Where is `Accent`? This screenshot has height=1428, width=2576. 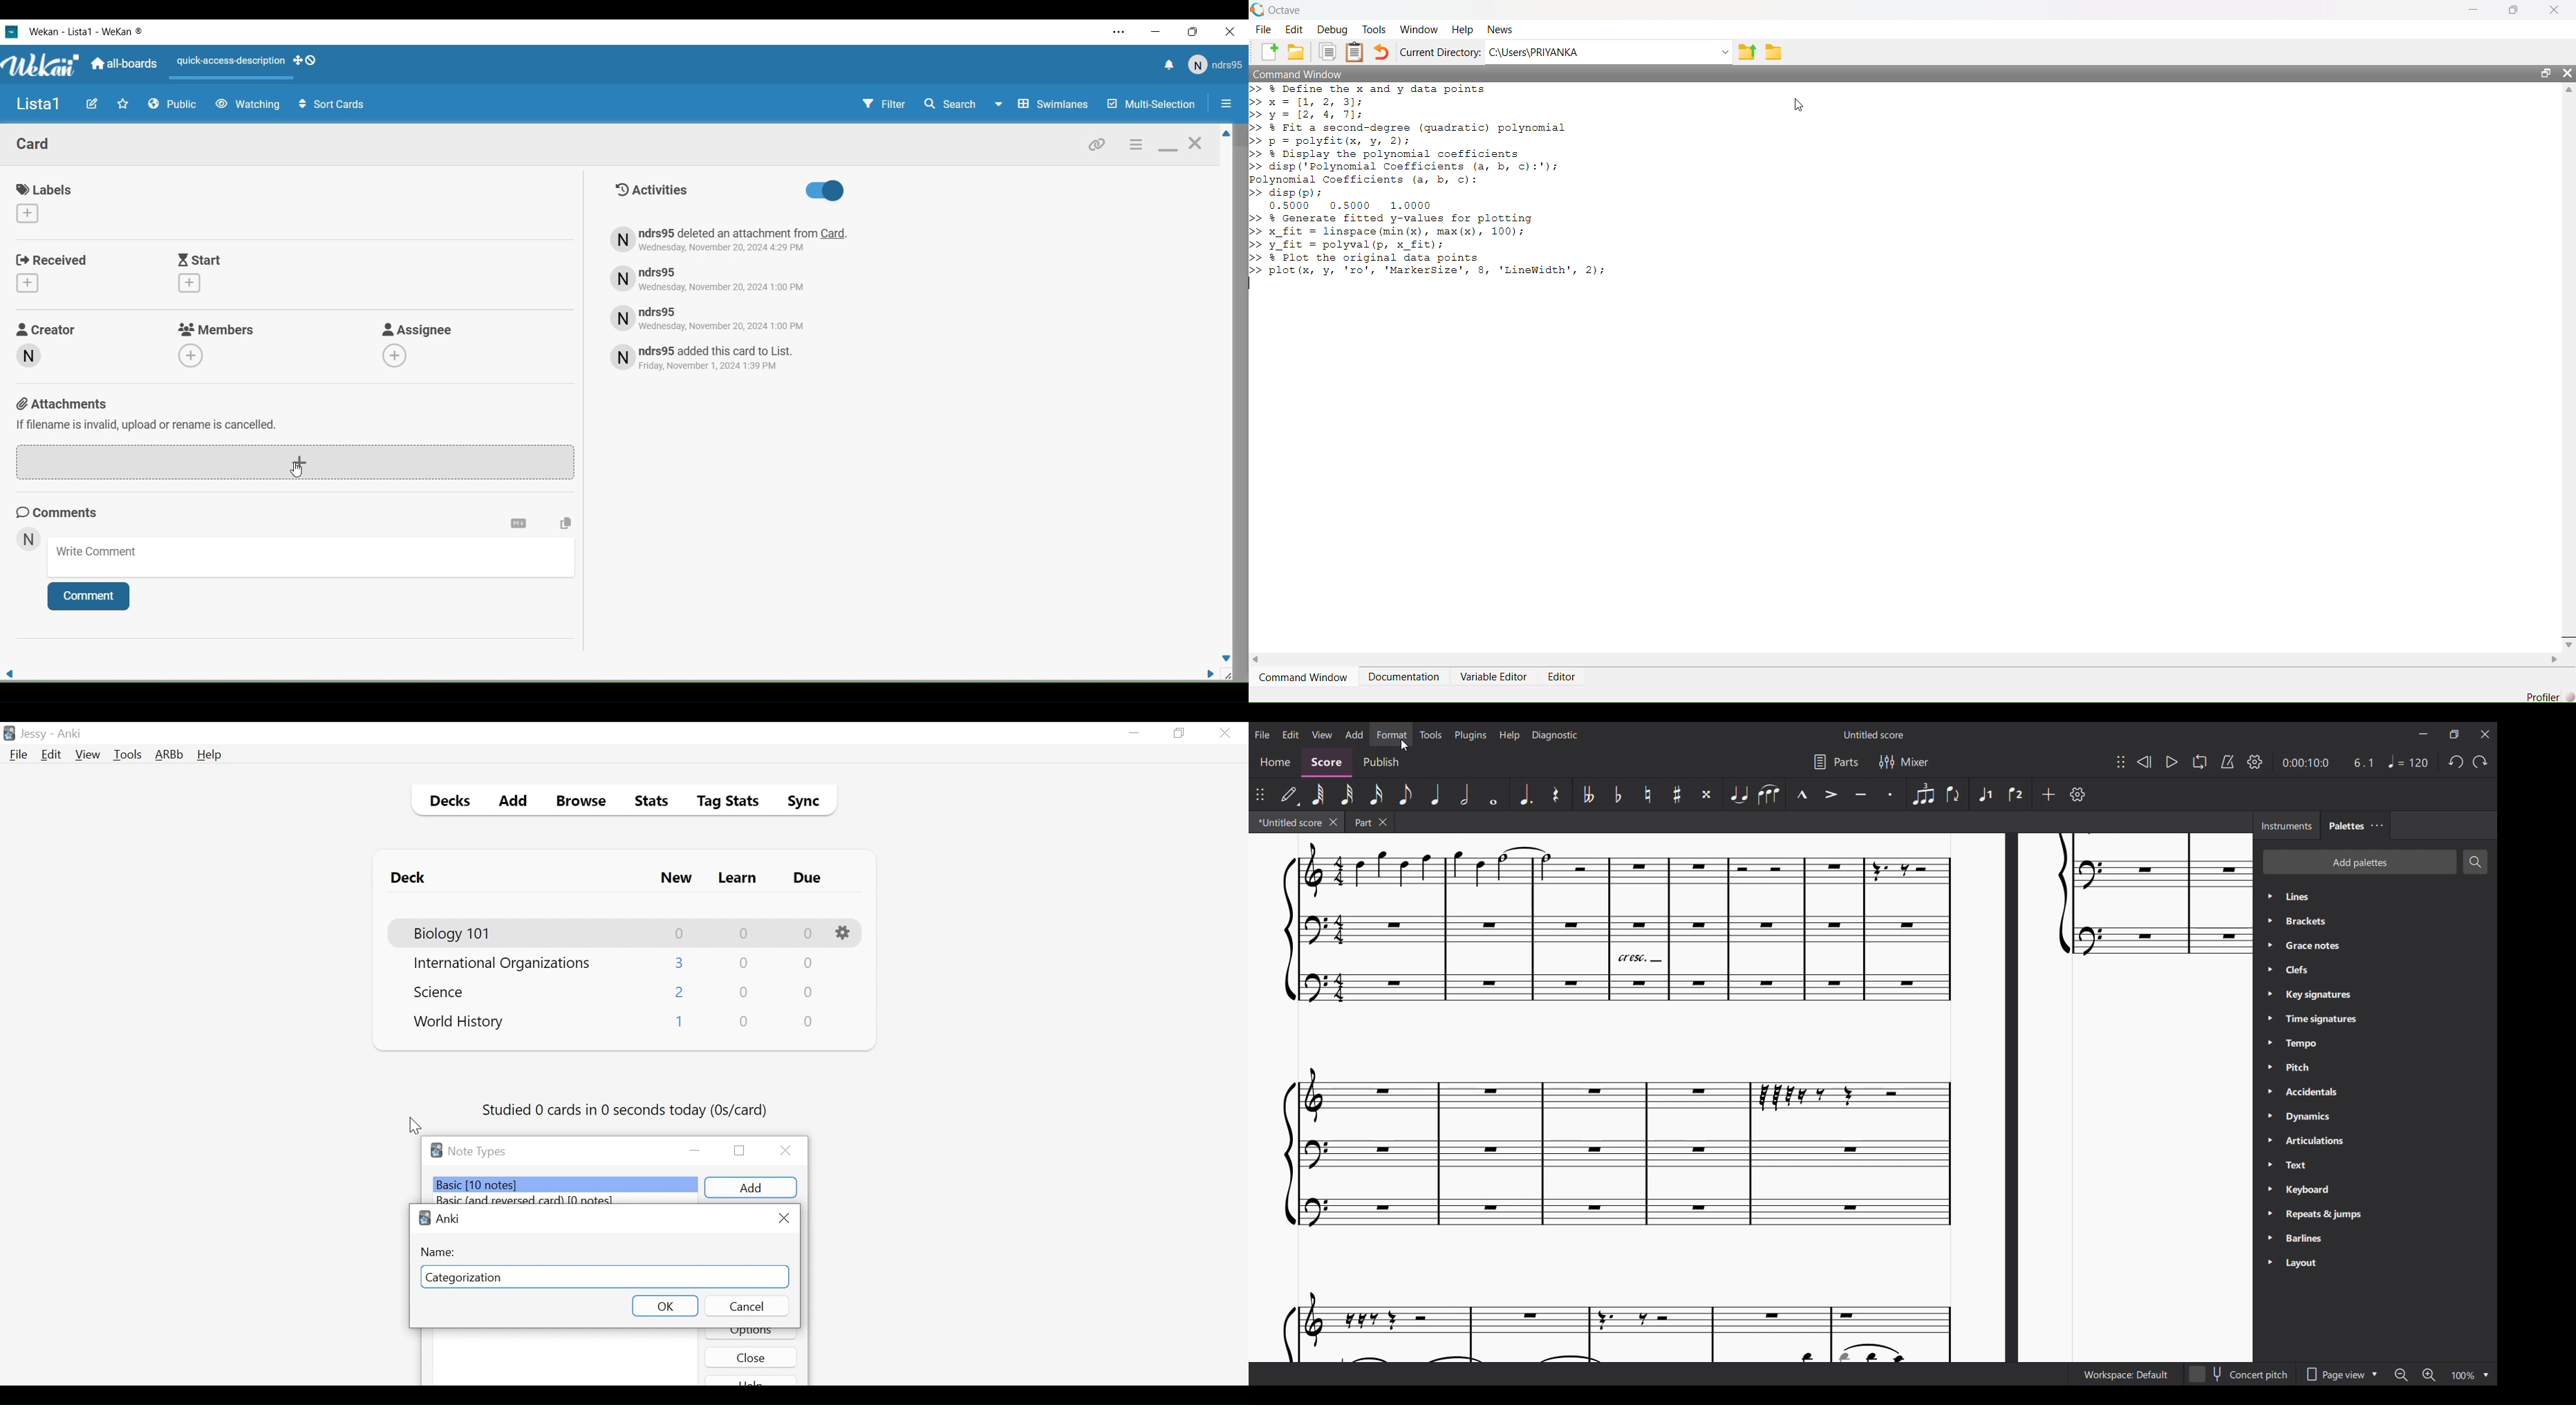 Accent is located at coordinates (1831, 795).